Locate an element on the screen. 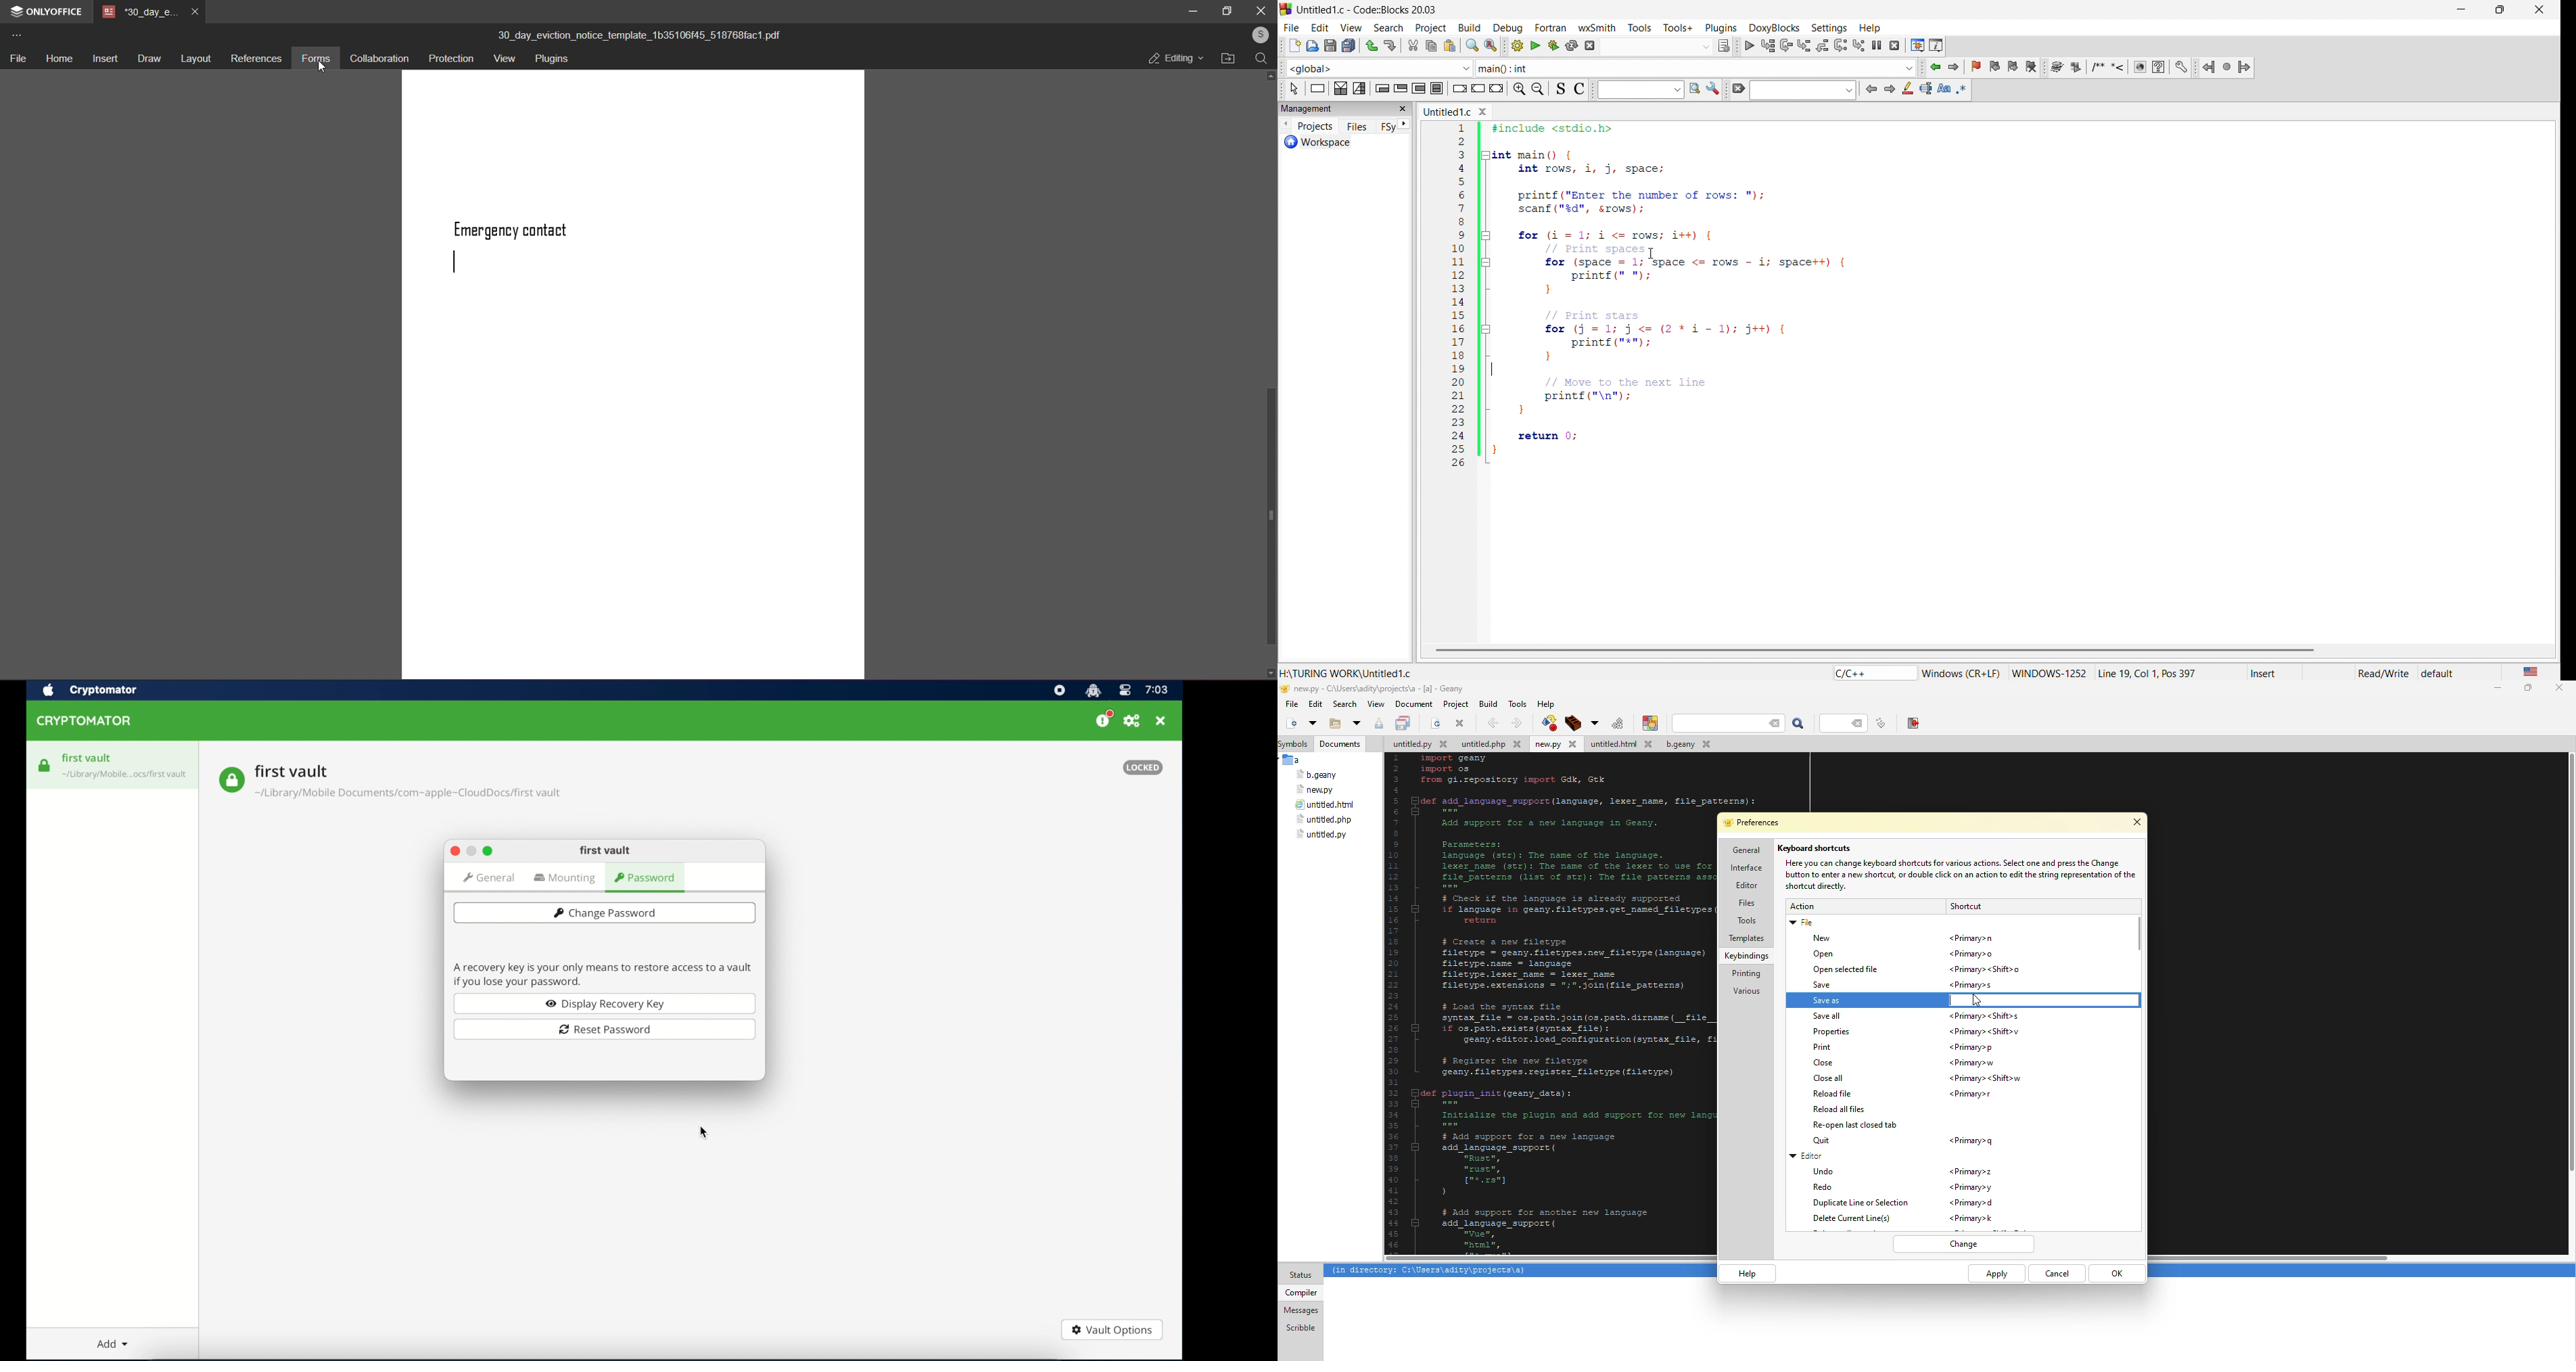  inputbox is located at coordinates (1802, 90).